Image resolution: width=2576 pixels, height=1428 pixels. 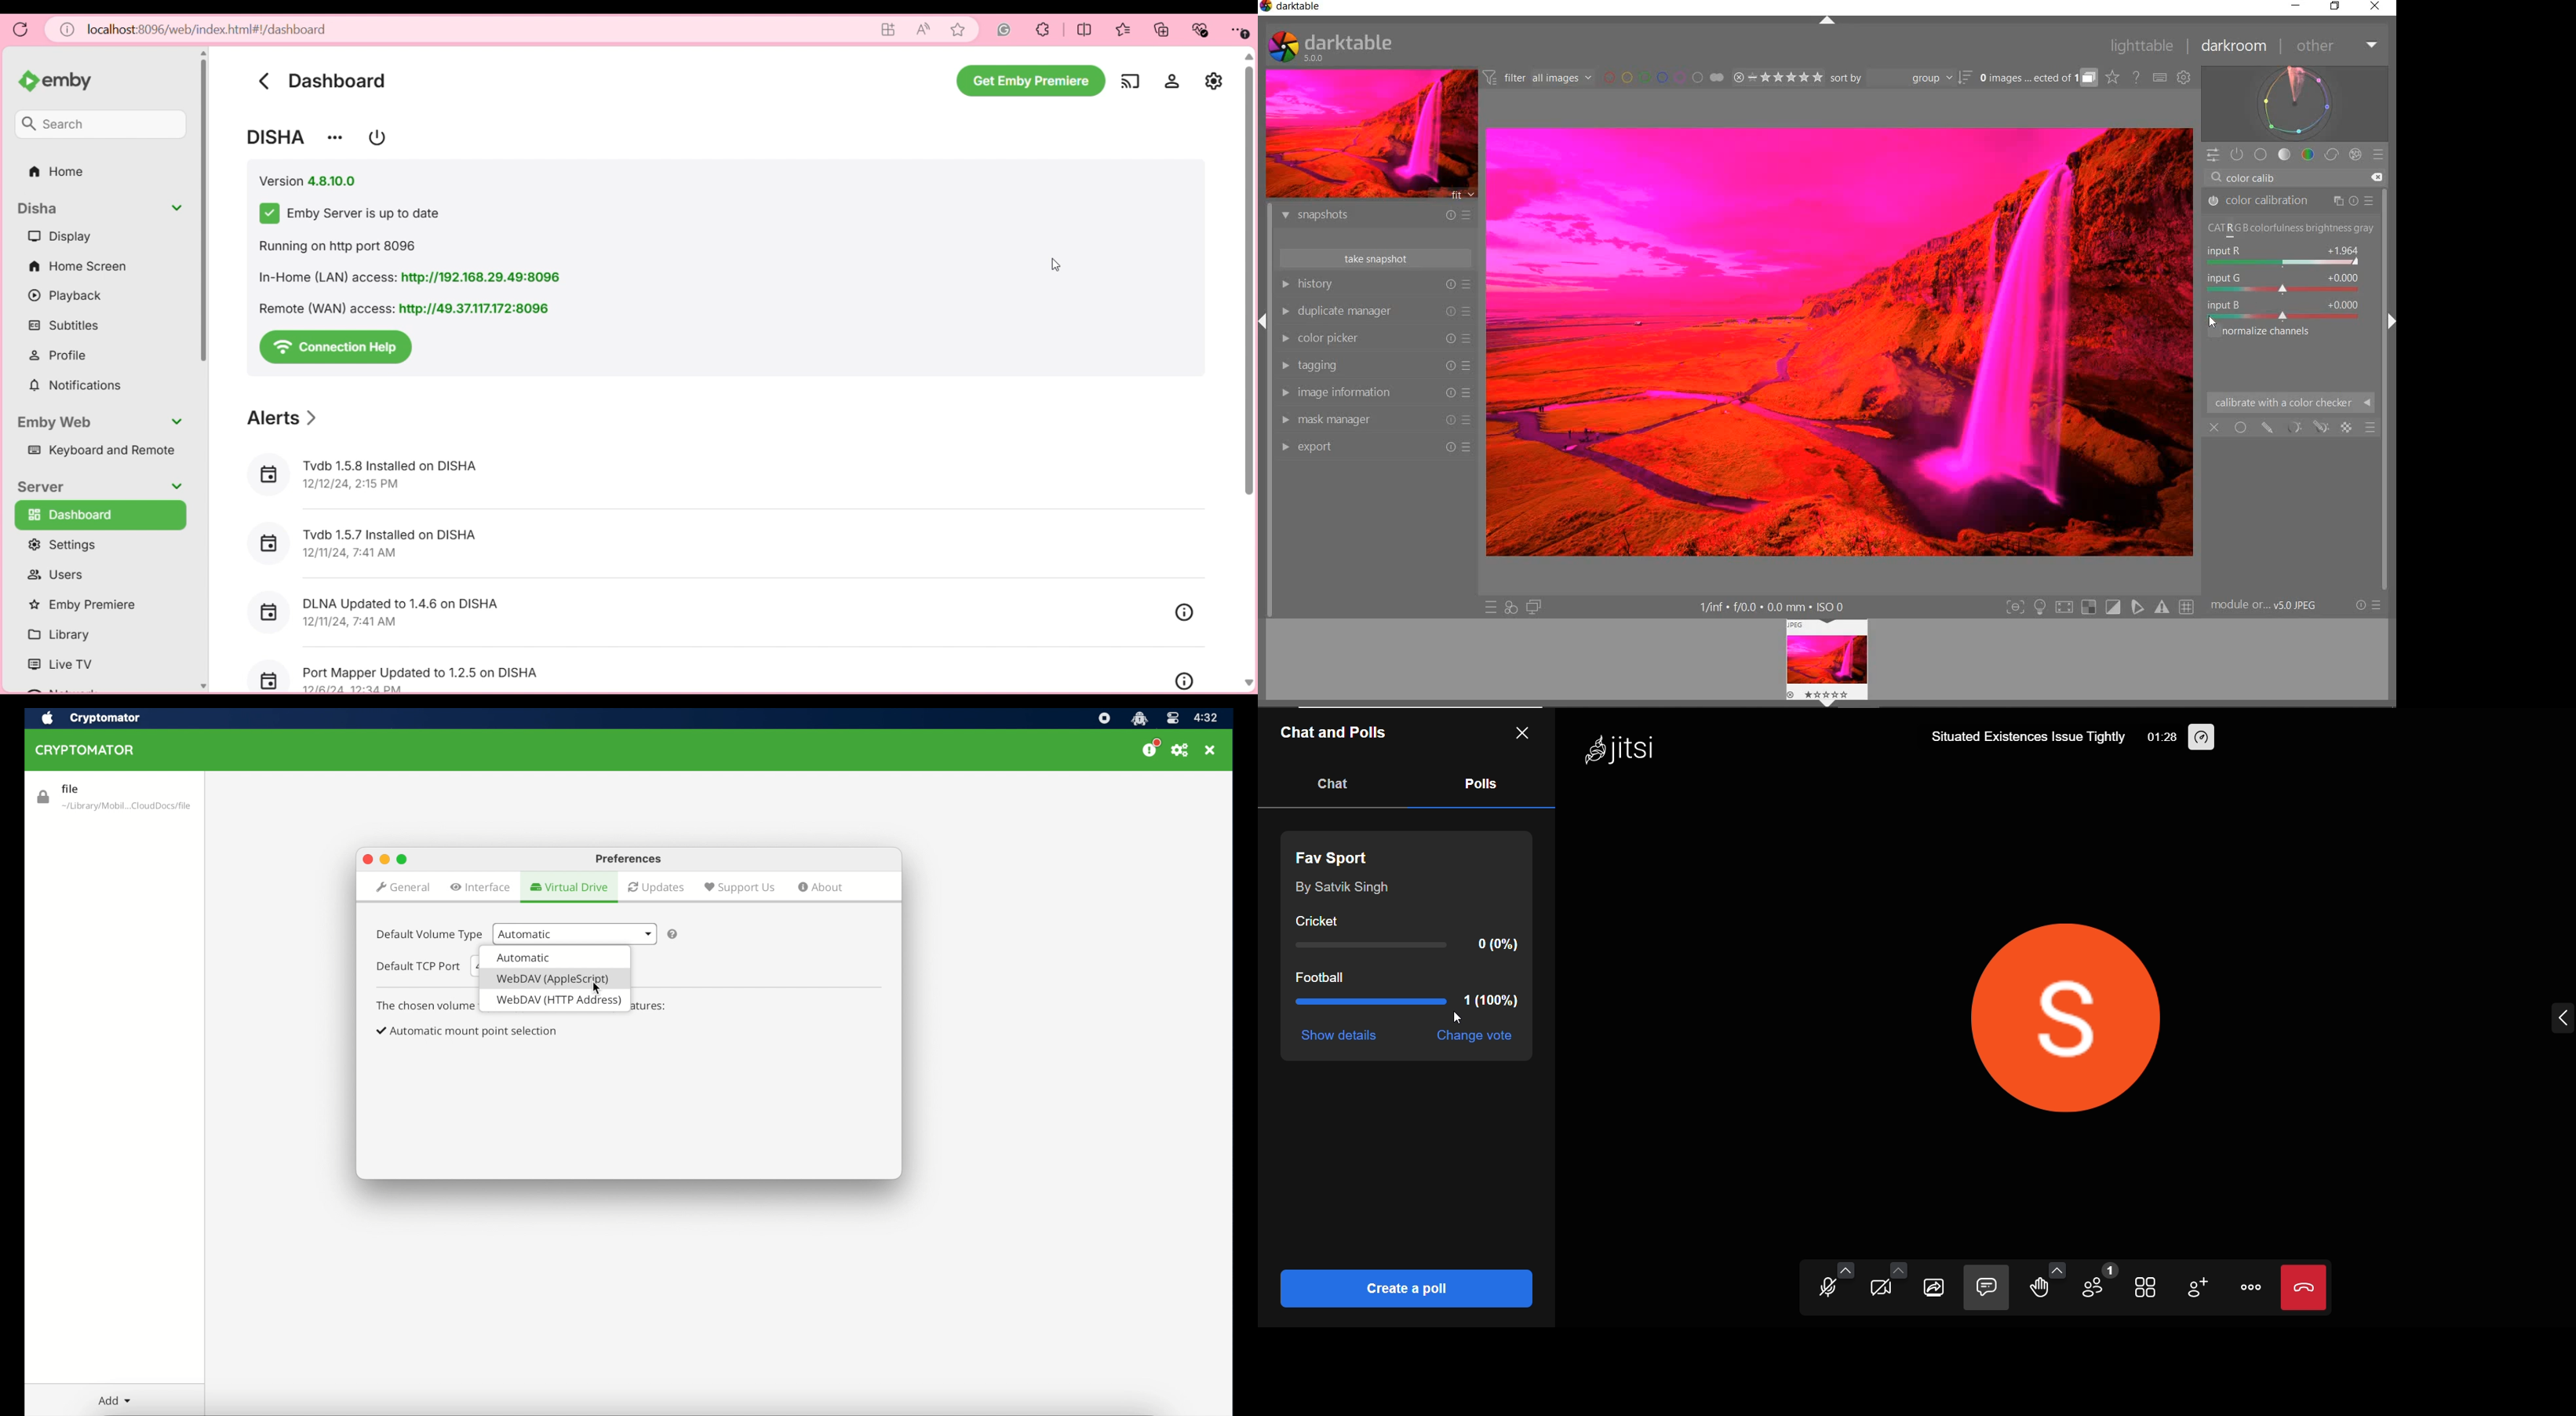 I want to click on virtual drive highlighted, so click(x=568, y=888).